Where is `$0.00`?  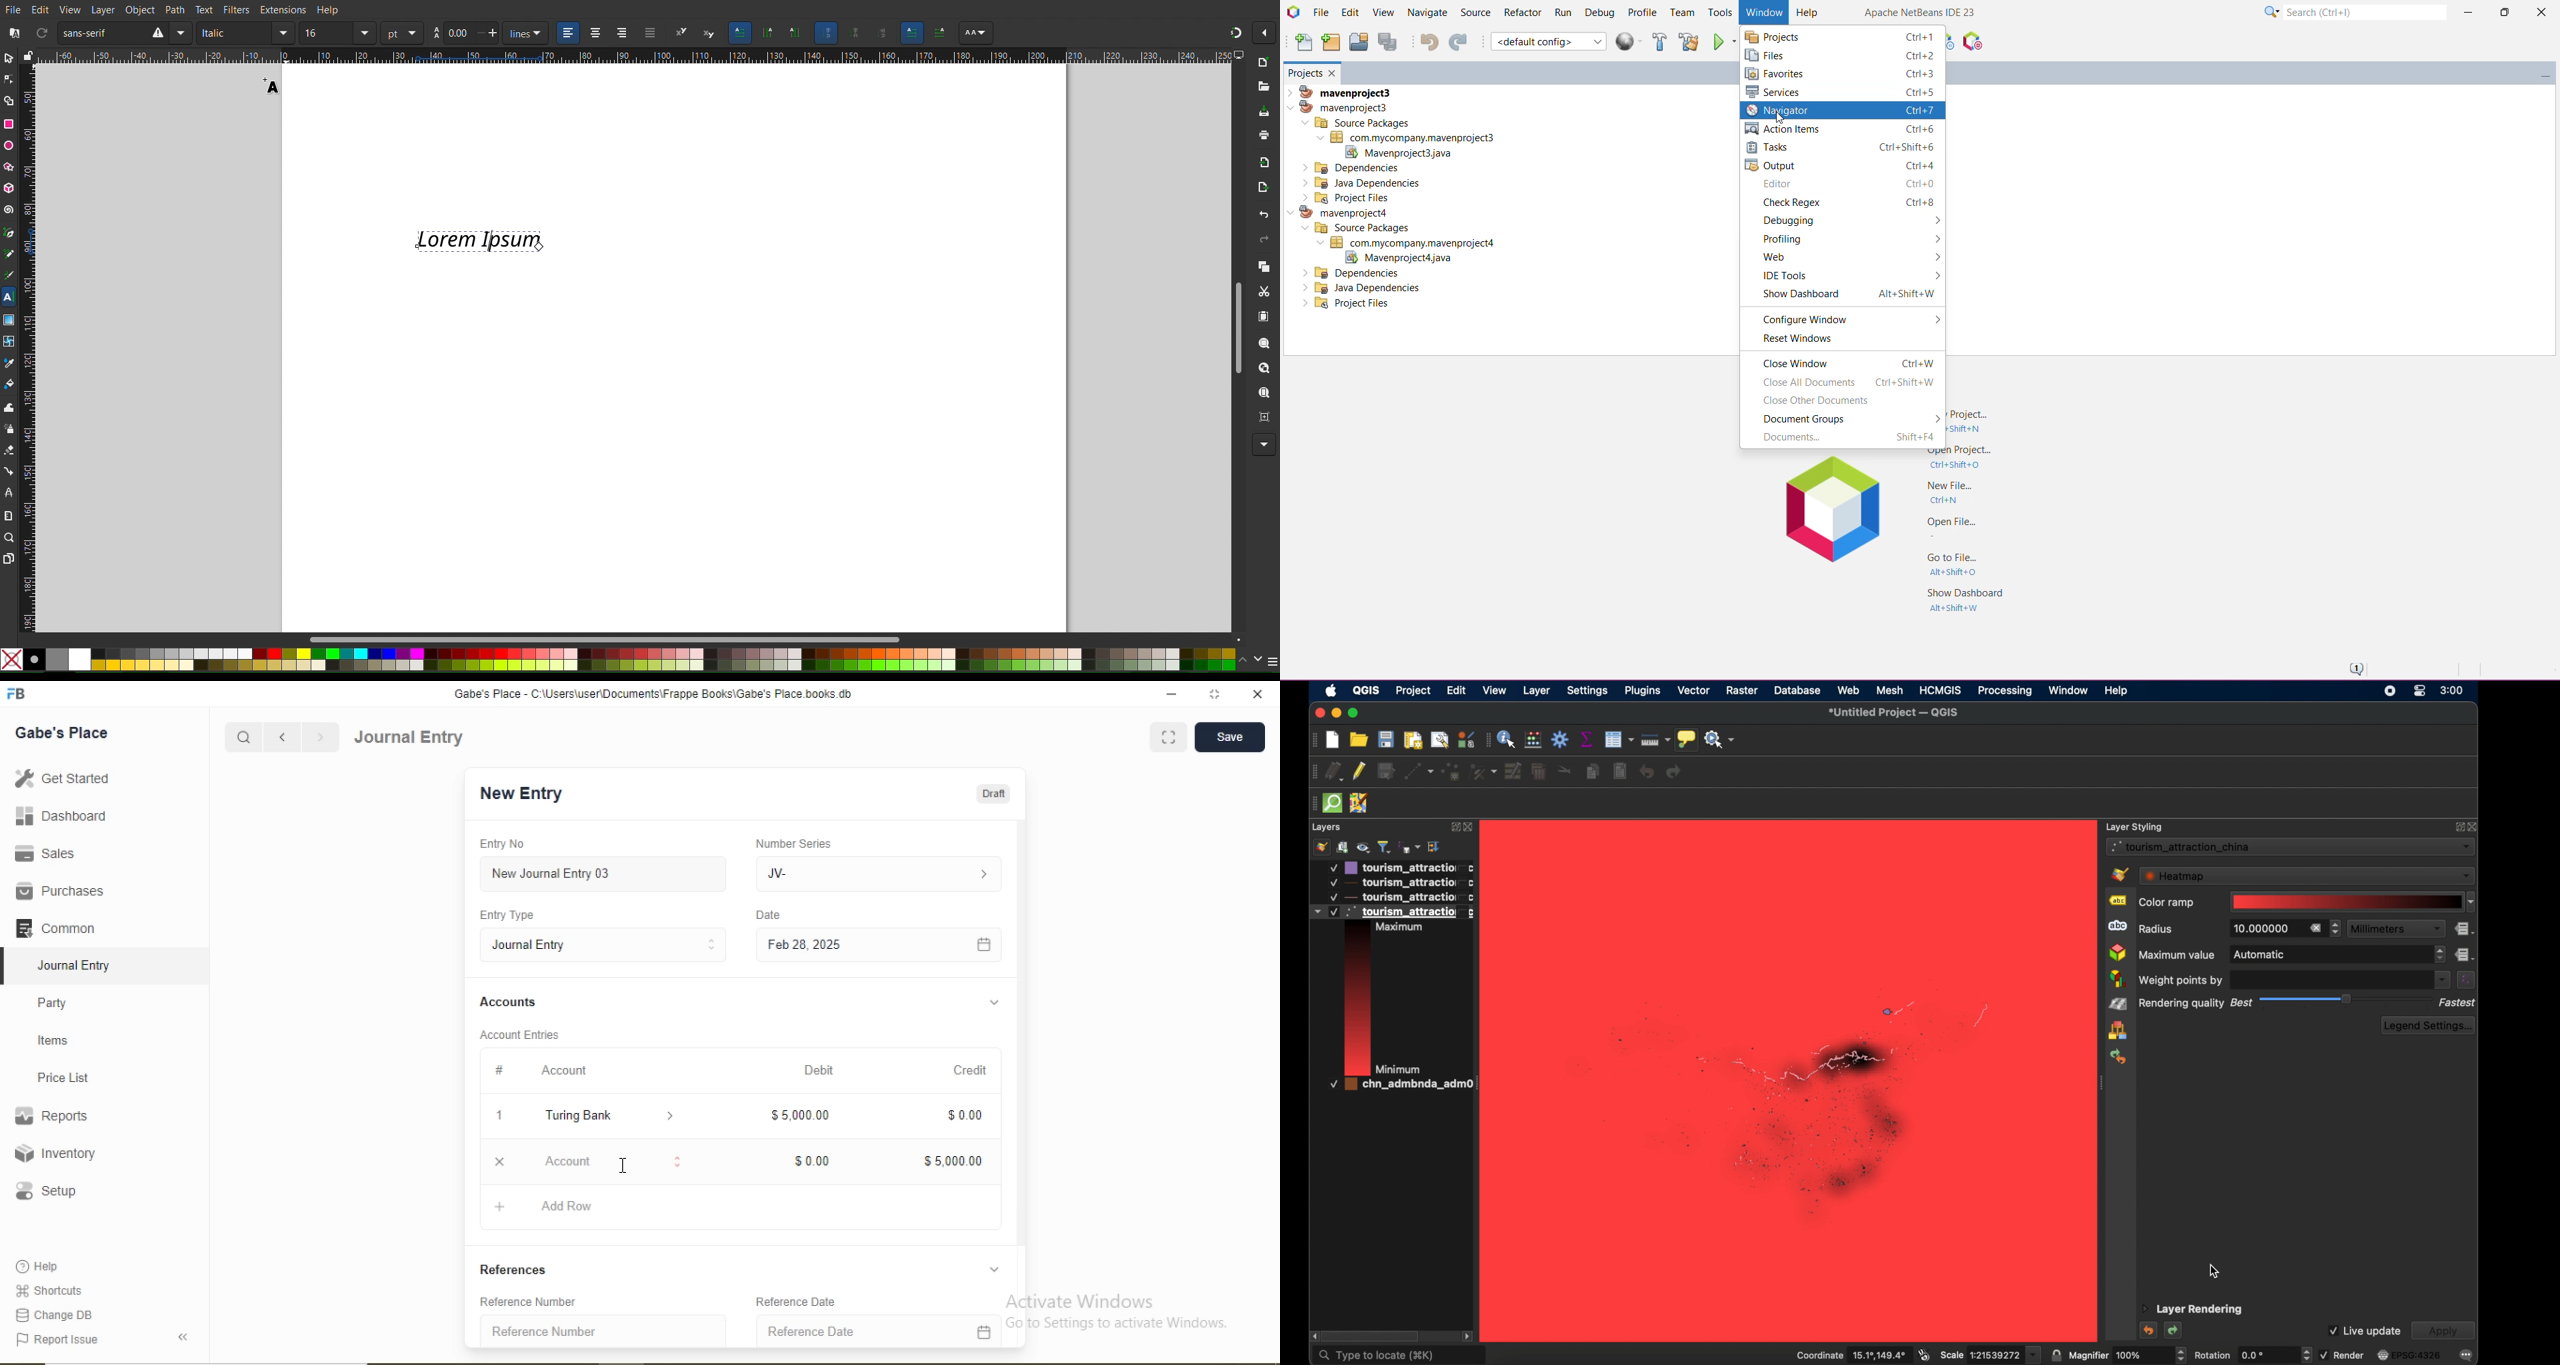 $0.00 is located at coordinates (813, 1162).